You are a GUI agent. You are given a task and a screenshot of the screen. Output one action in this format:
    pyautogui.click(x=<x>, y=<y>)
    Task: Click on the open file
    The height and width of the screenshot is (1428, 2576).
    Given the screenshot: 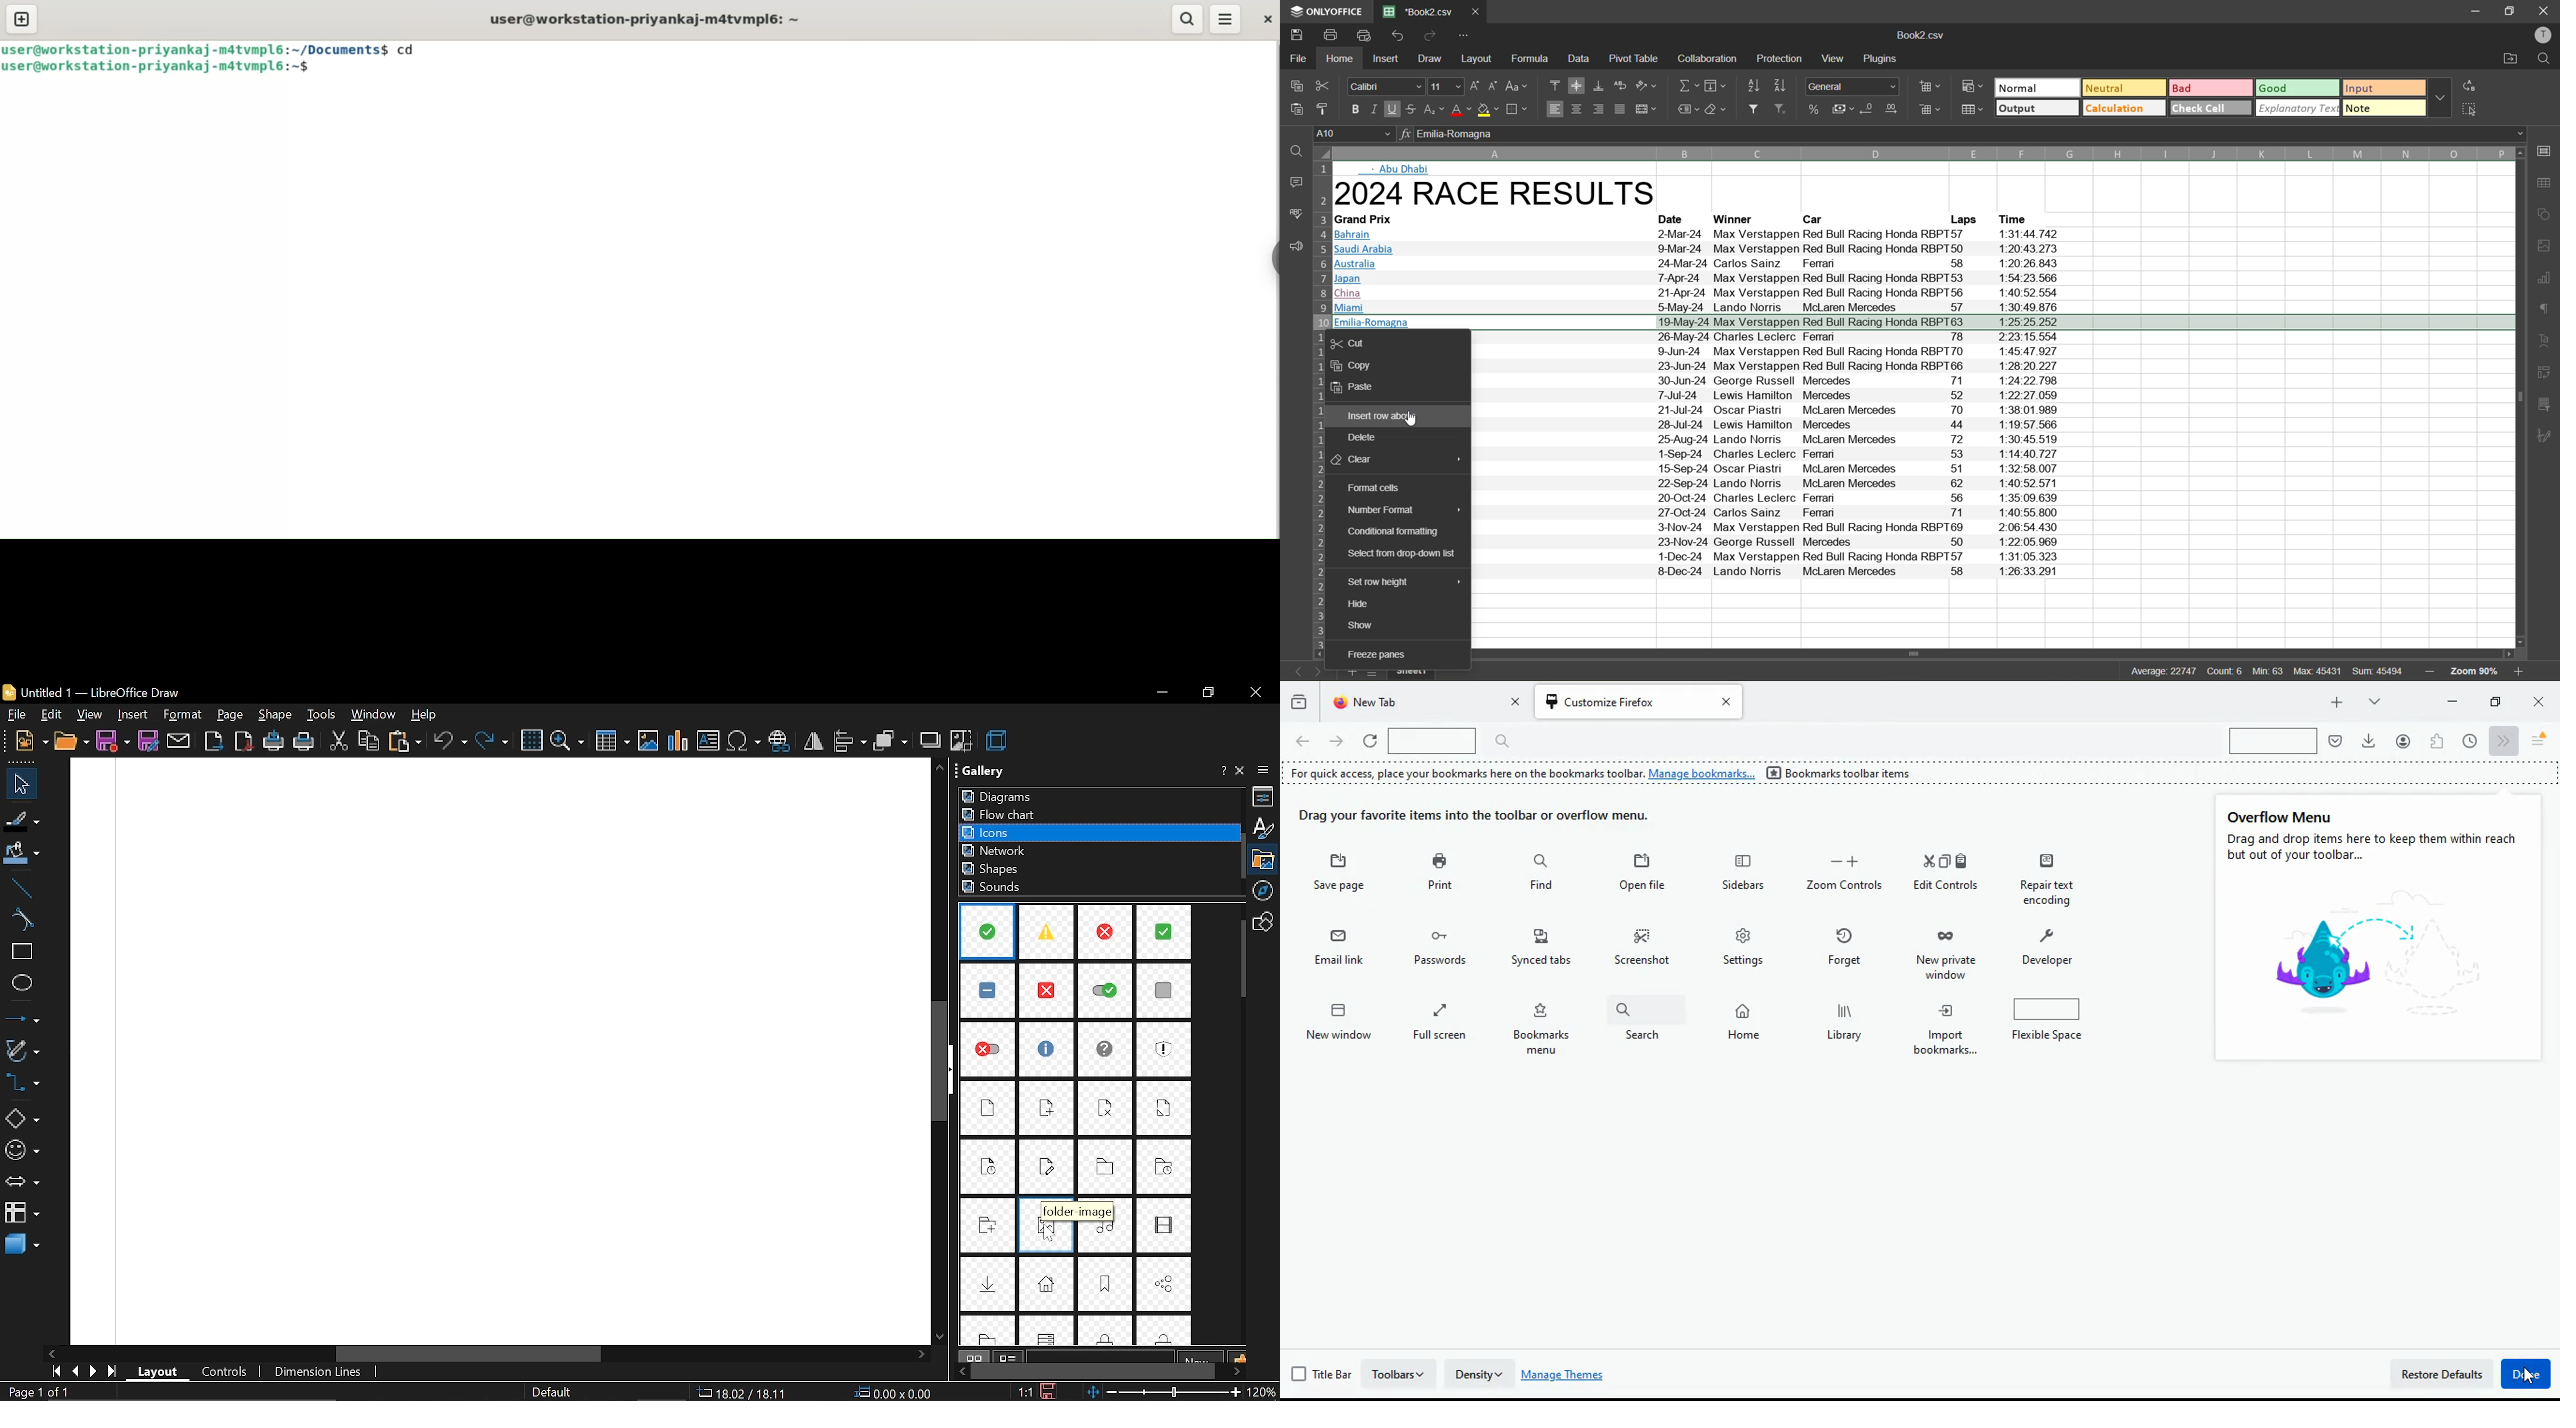 What is the action you would take?
    pyautogui.click(x=1742, y=876)
    